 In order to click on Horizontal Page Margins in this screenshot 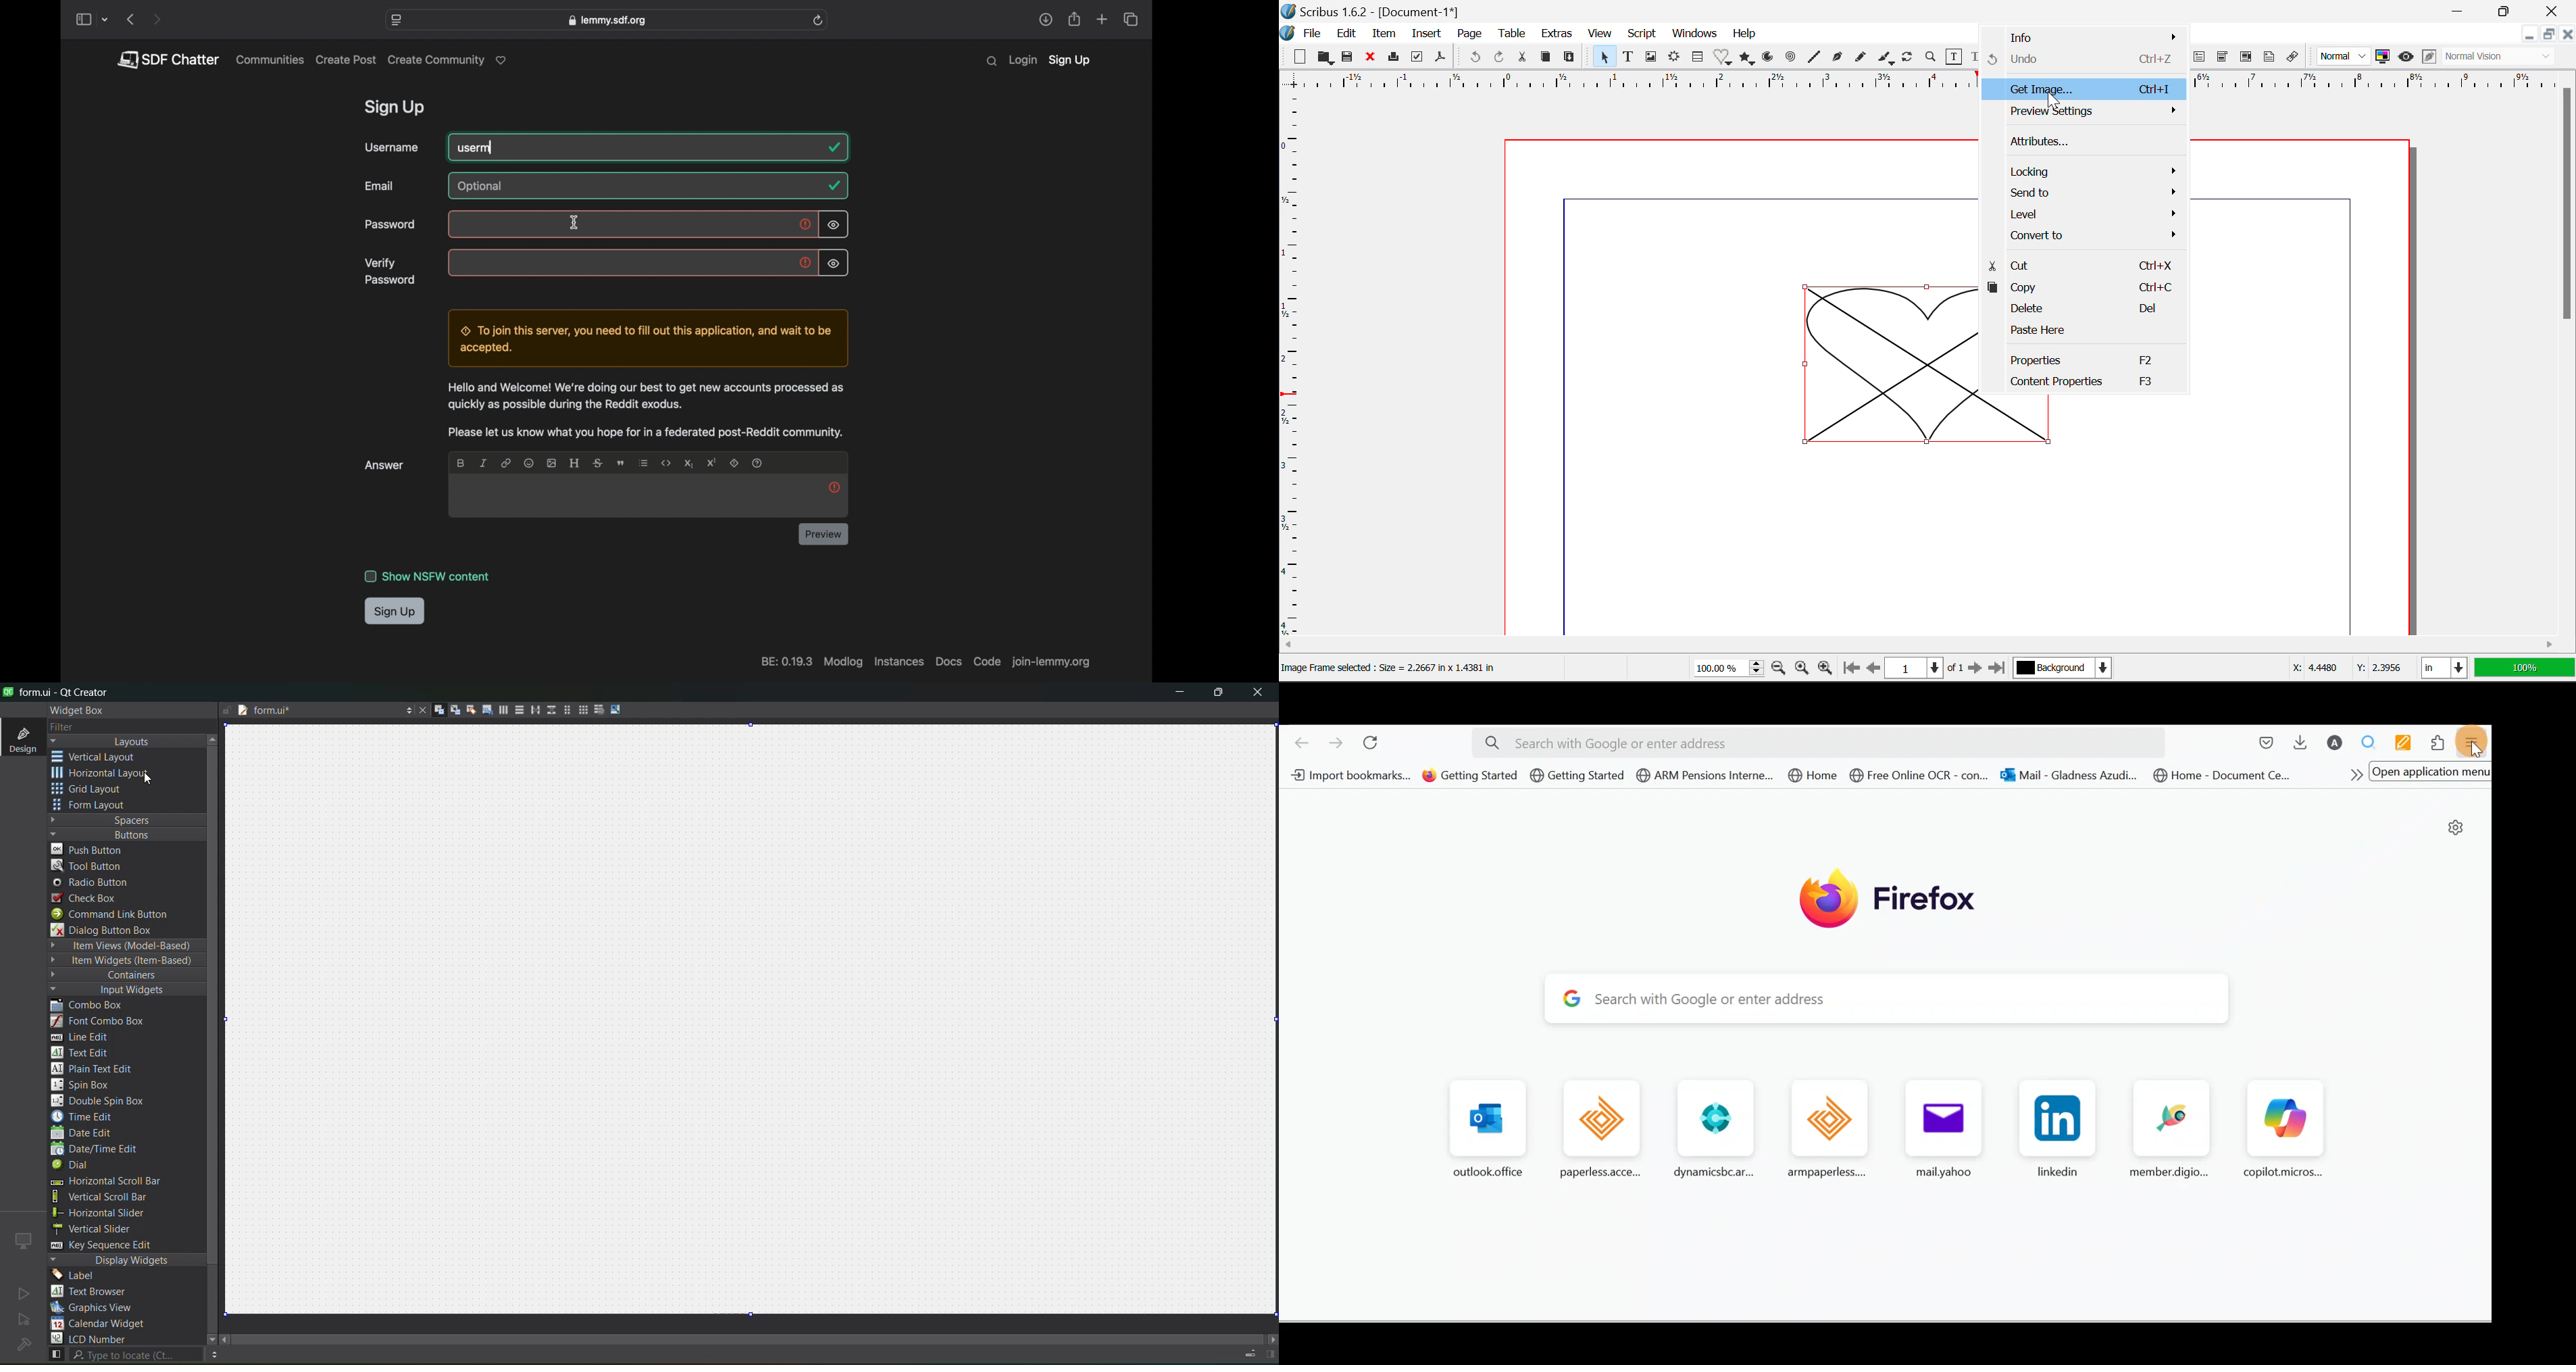, I will do `click(1291, 367)`.